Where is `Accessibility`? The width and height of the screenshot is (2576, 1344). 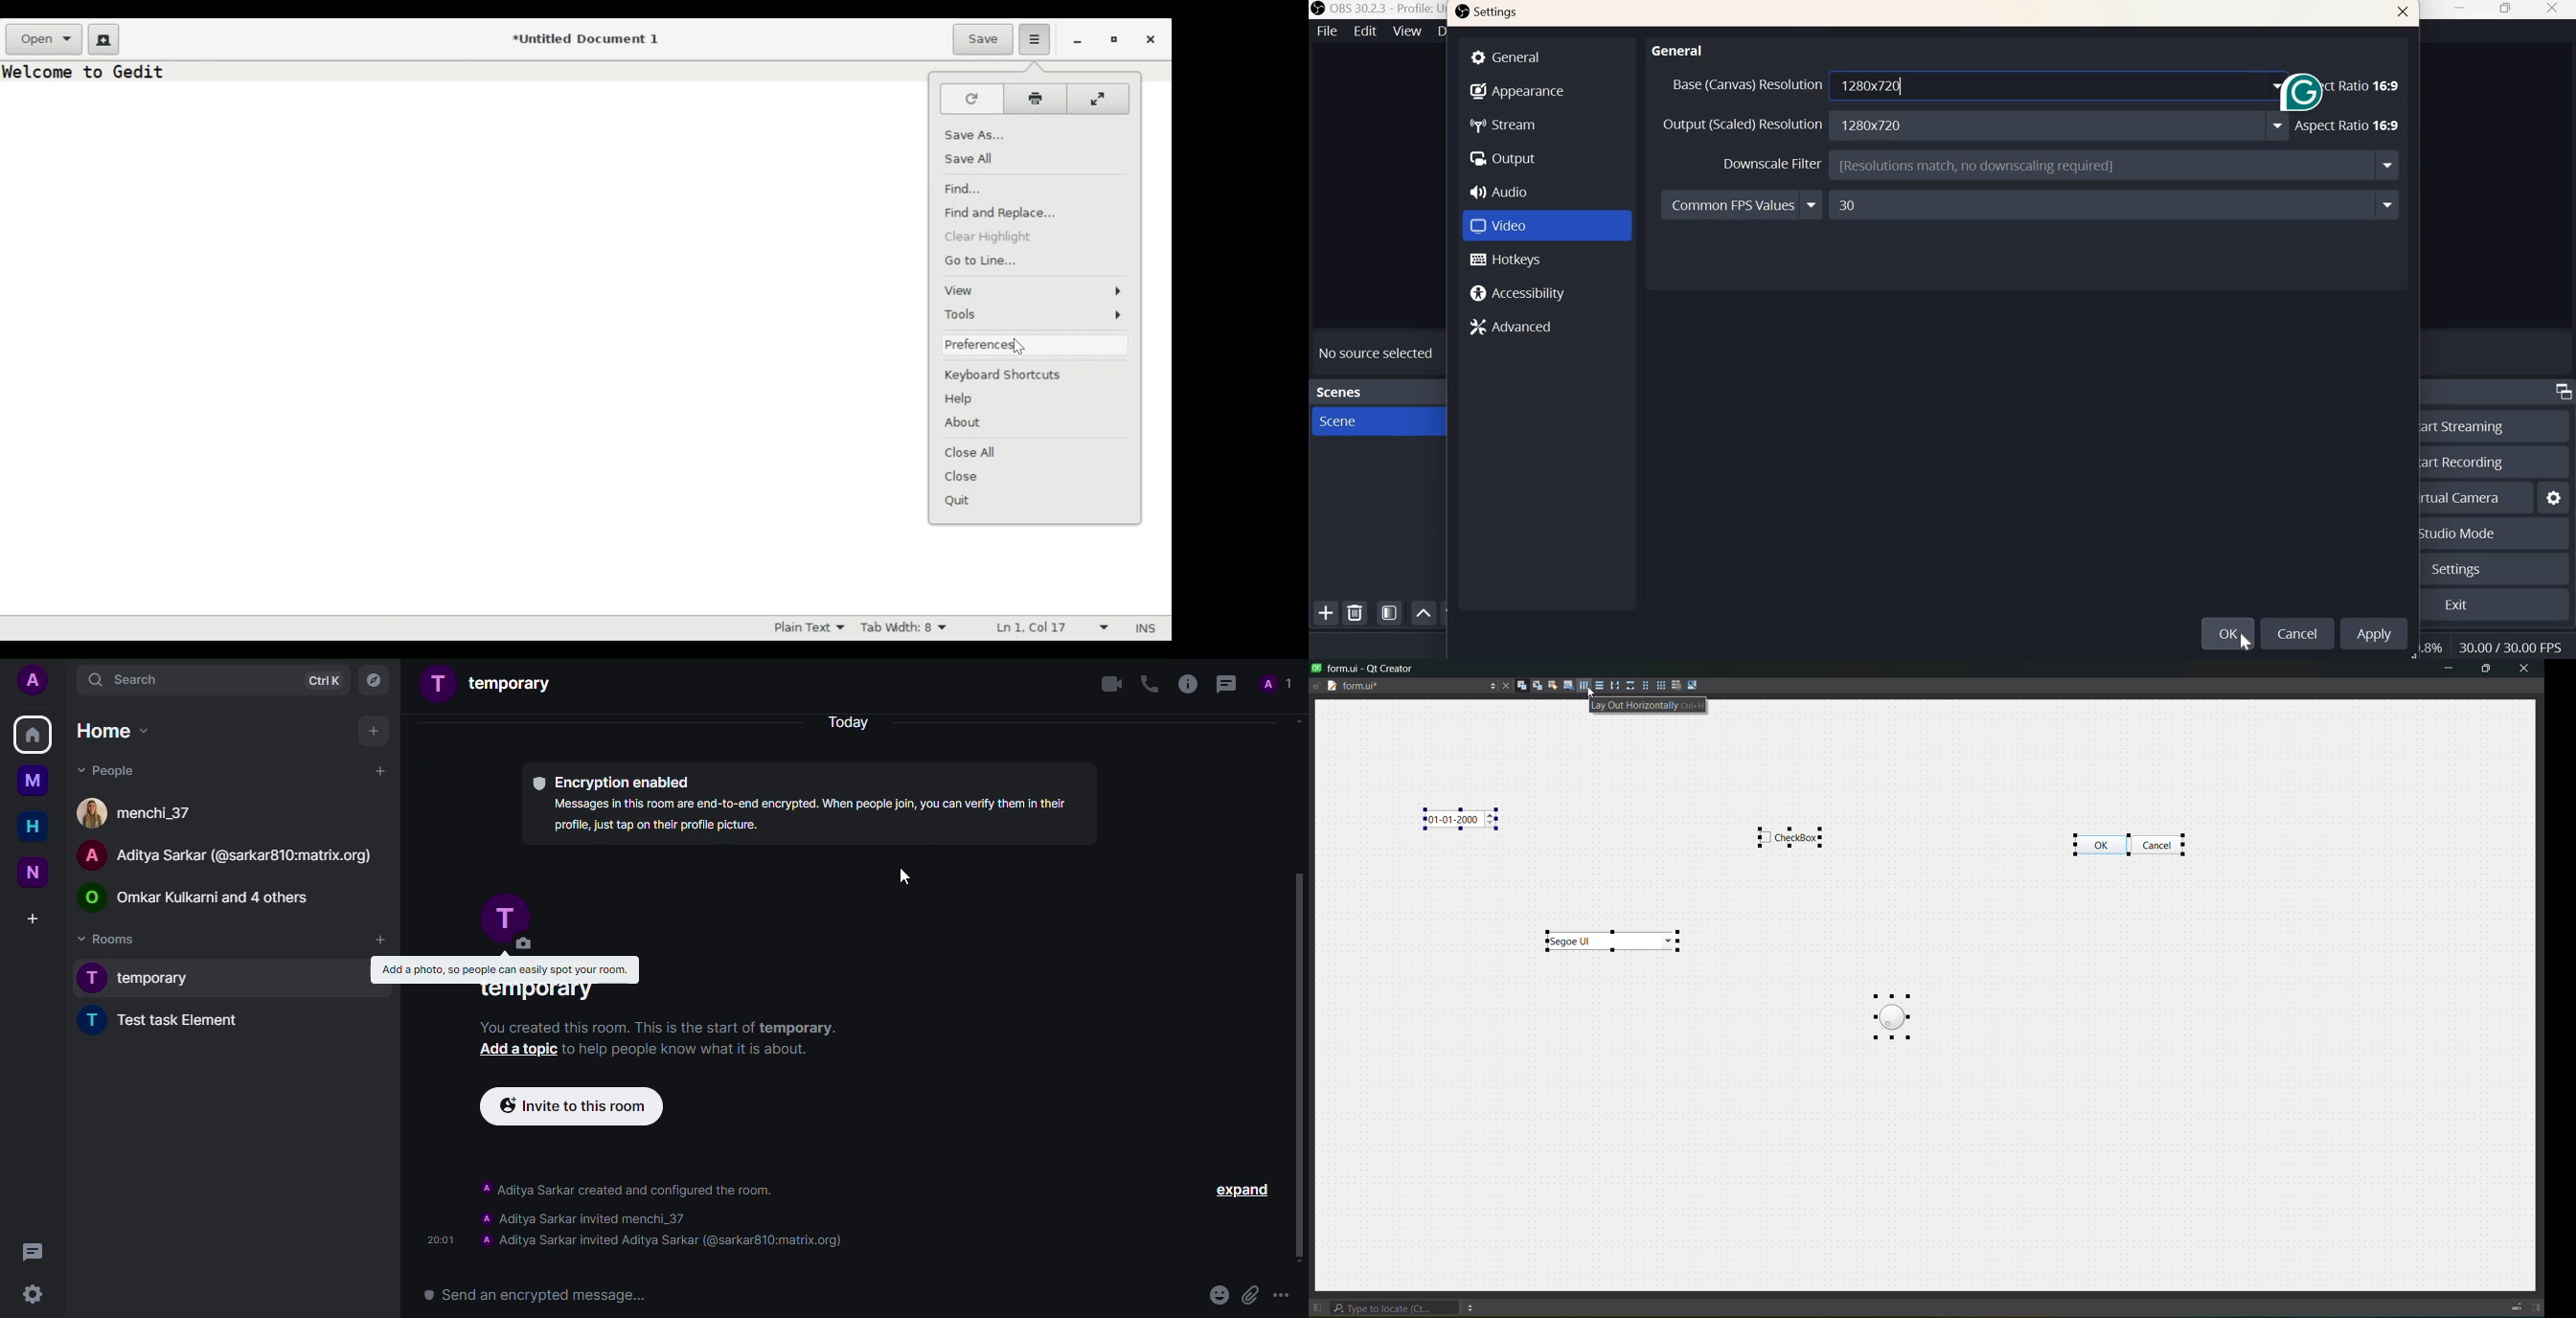 Accessibility is located at coordinates (1521, 293).